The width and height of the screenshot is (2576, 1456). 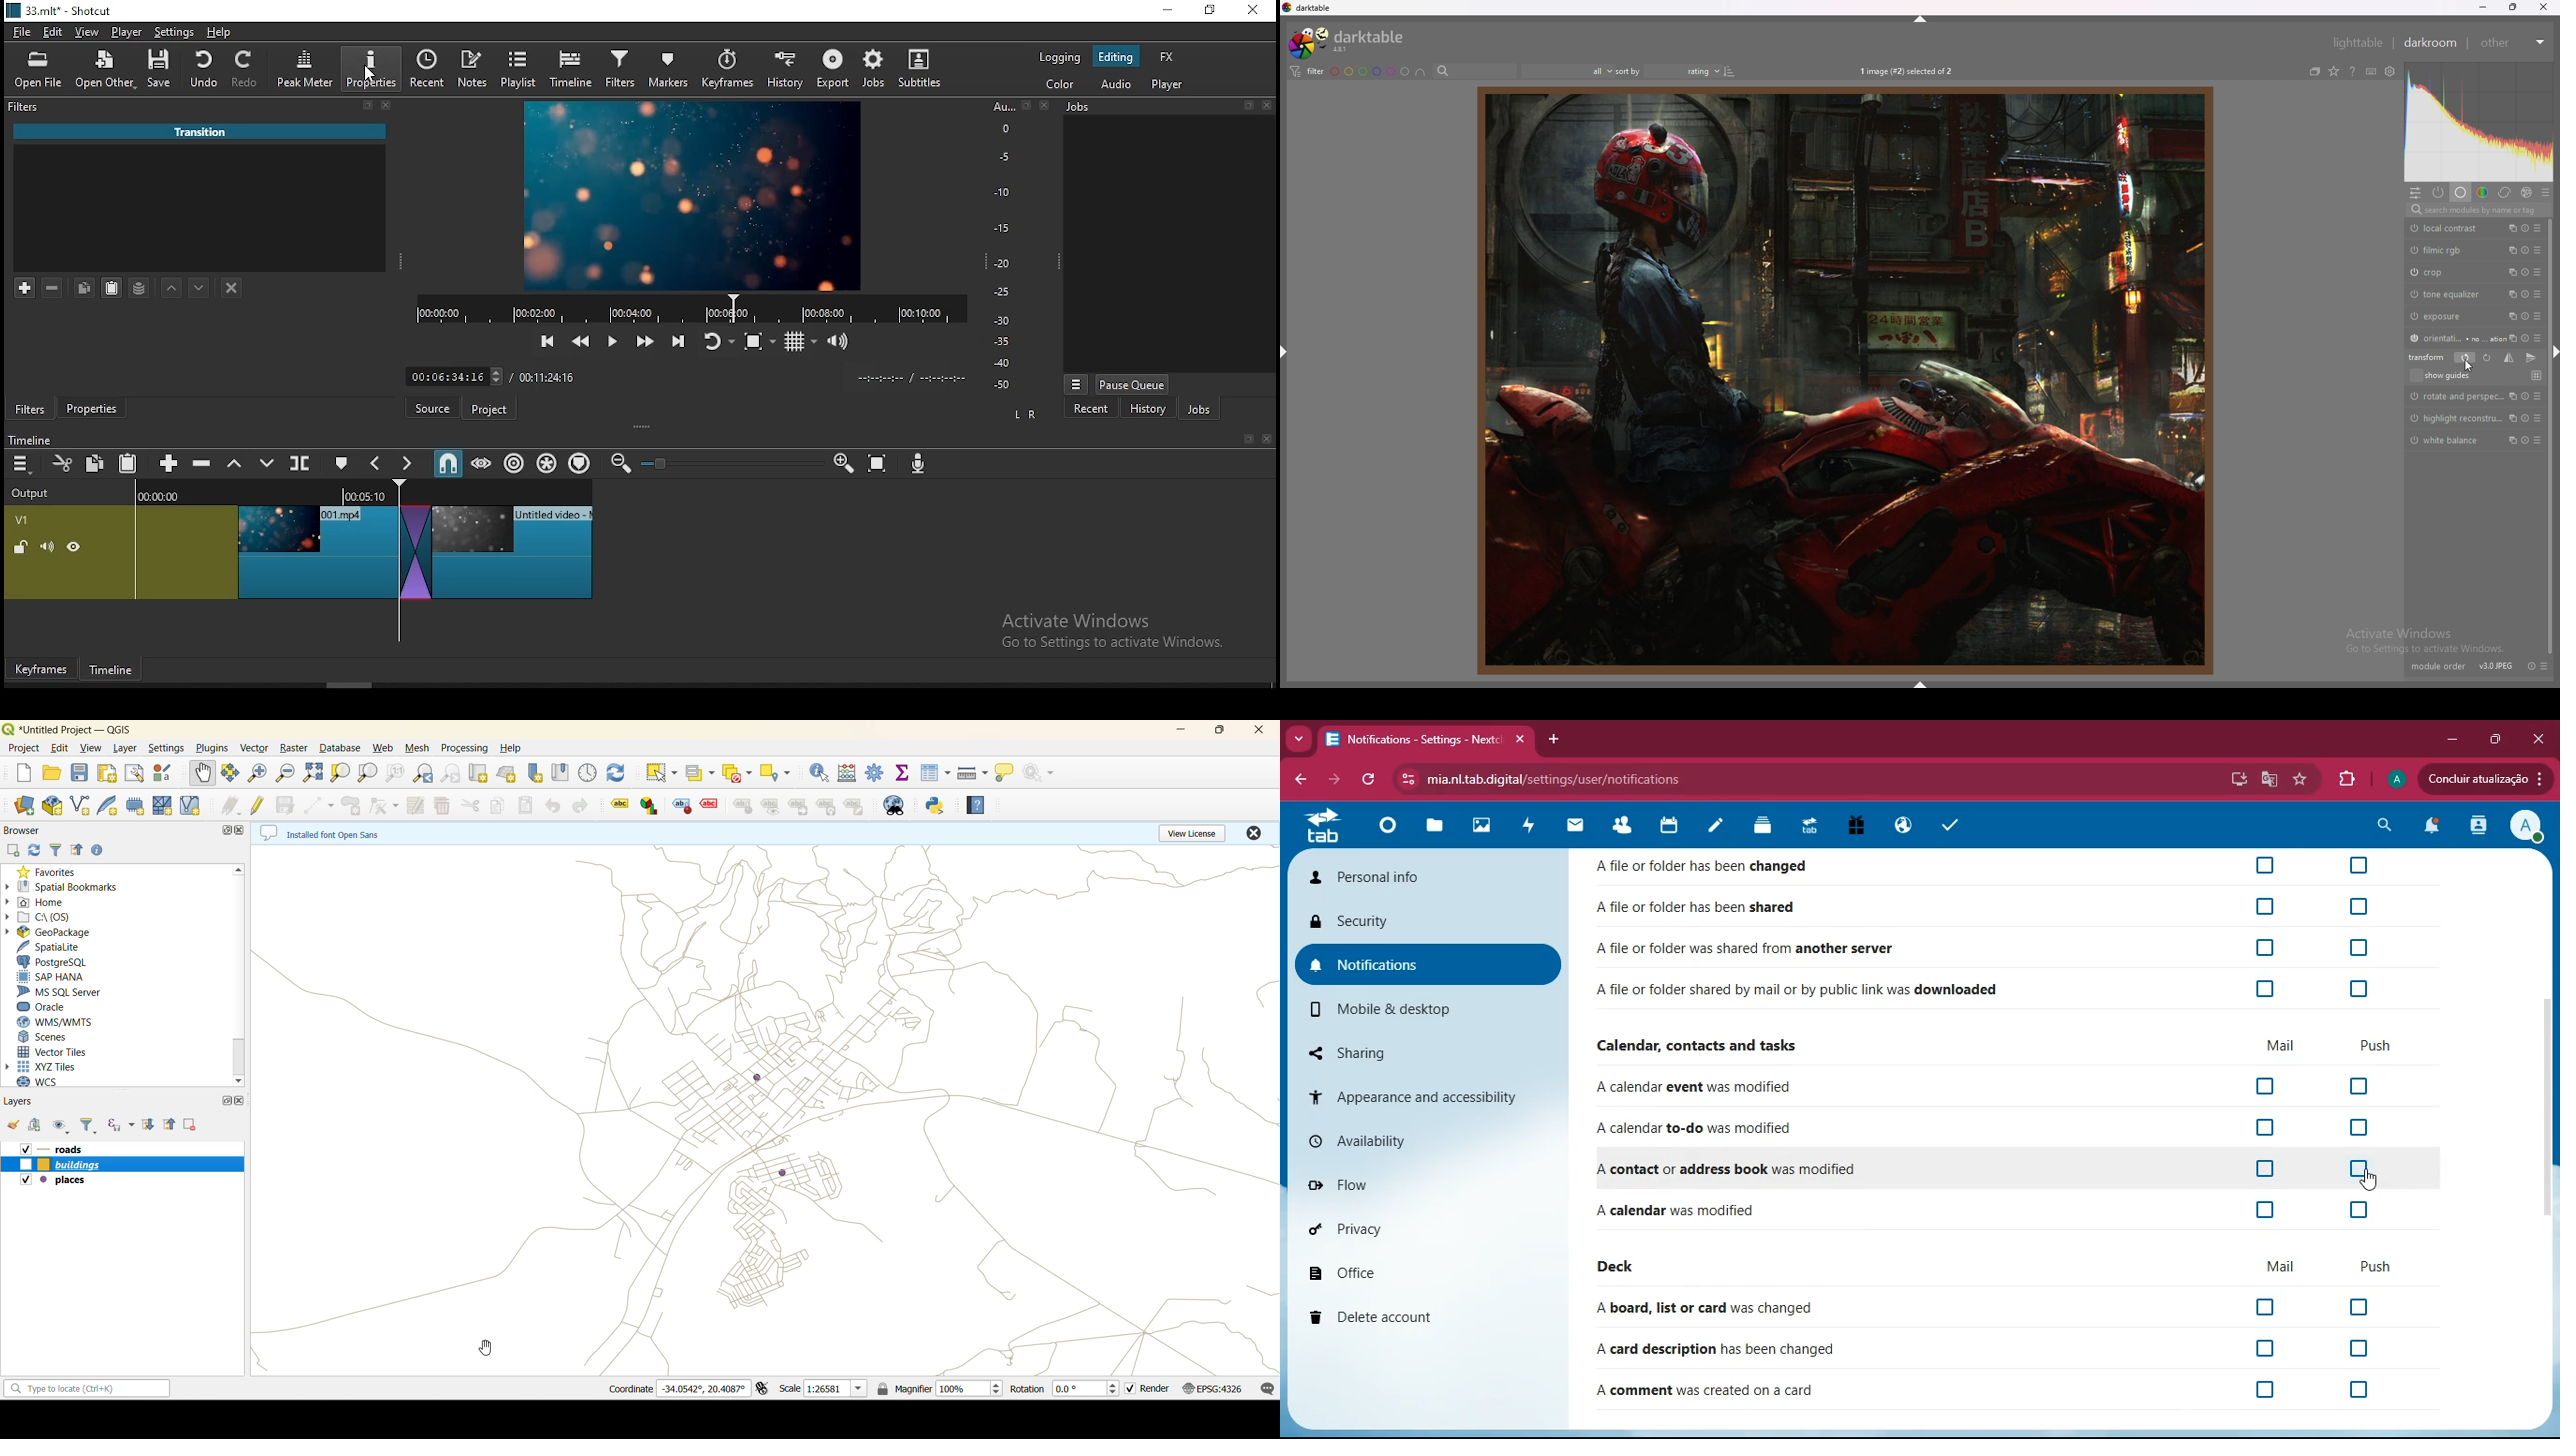 What do you see at coordinates (110, 287) in the screenshot?
I see `paste filter` at bounding box center [110, 287].